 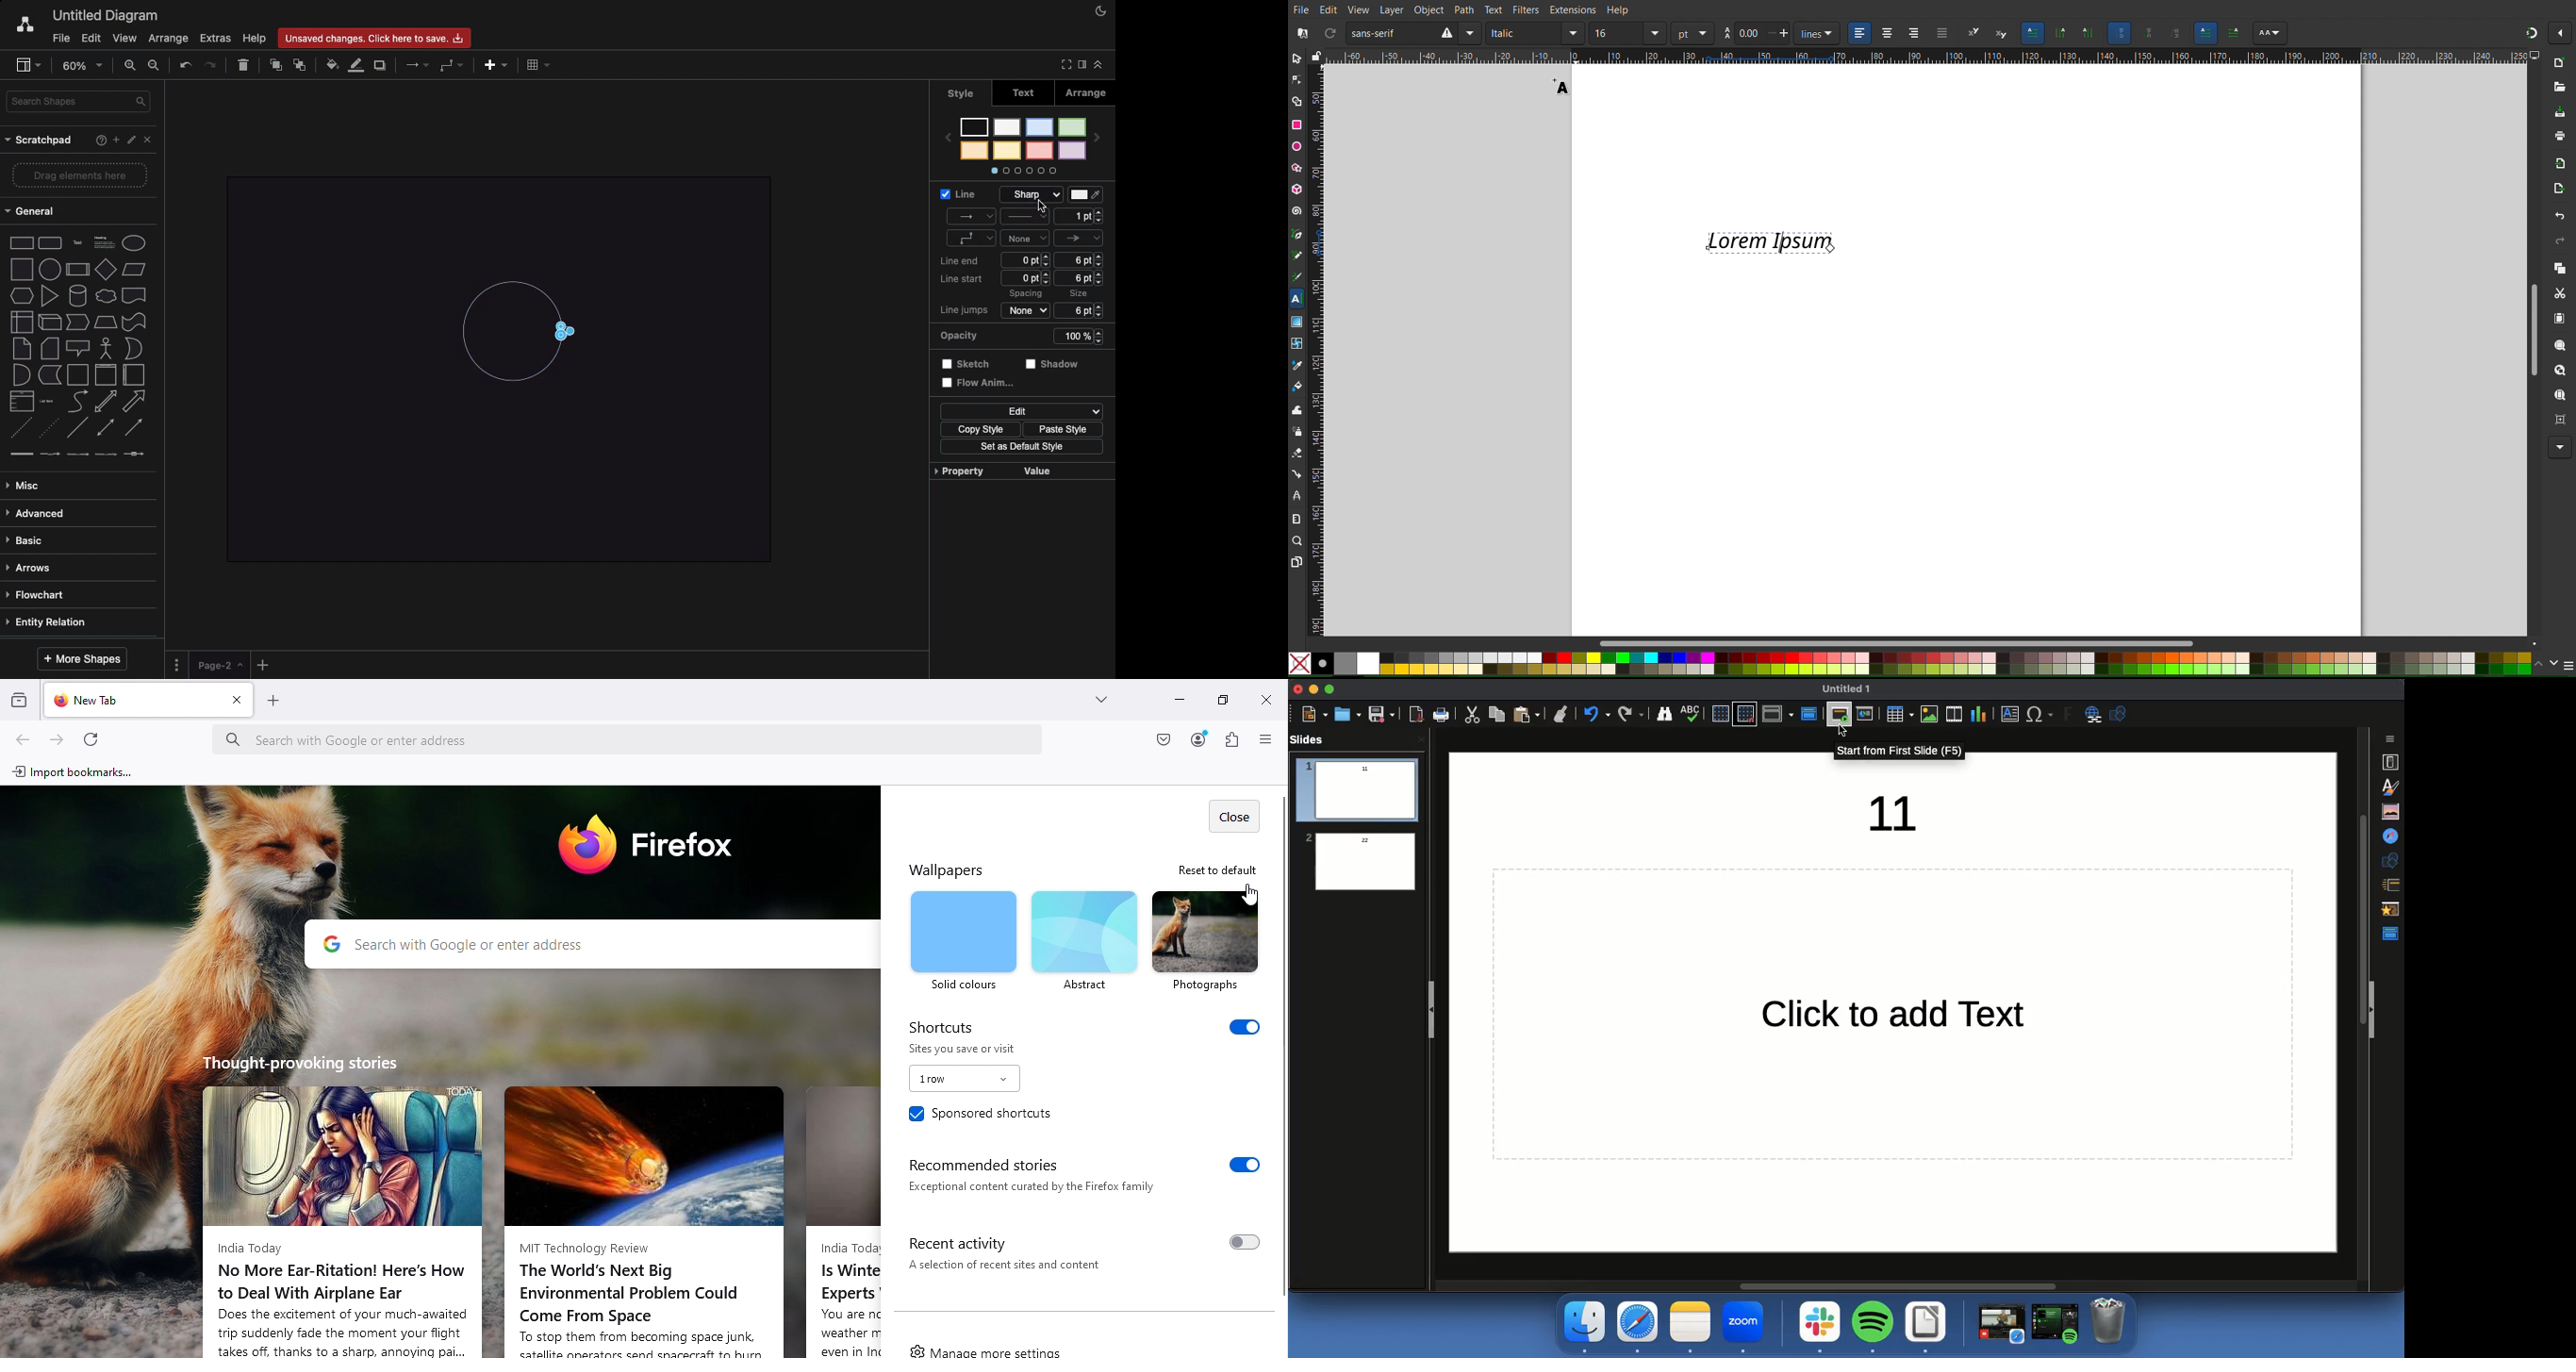 I want to click on None, so click(x=1028, y=308).